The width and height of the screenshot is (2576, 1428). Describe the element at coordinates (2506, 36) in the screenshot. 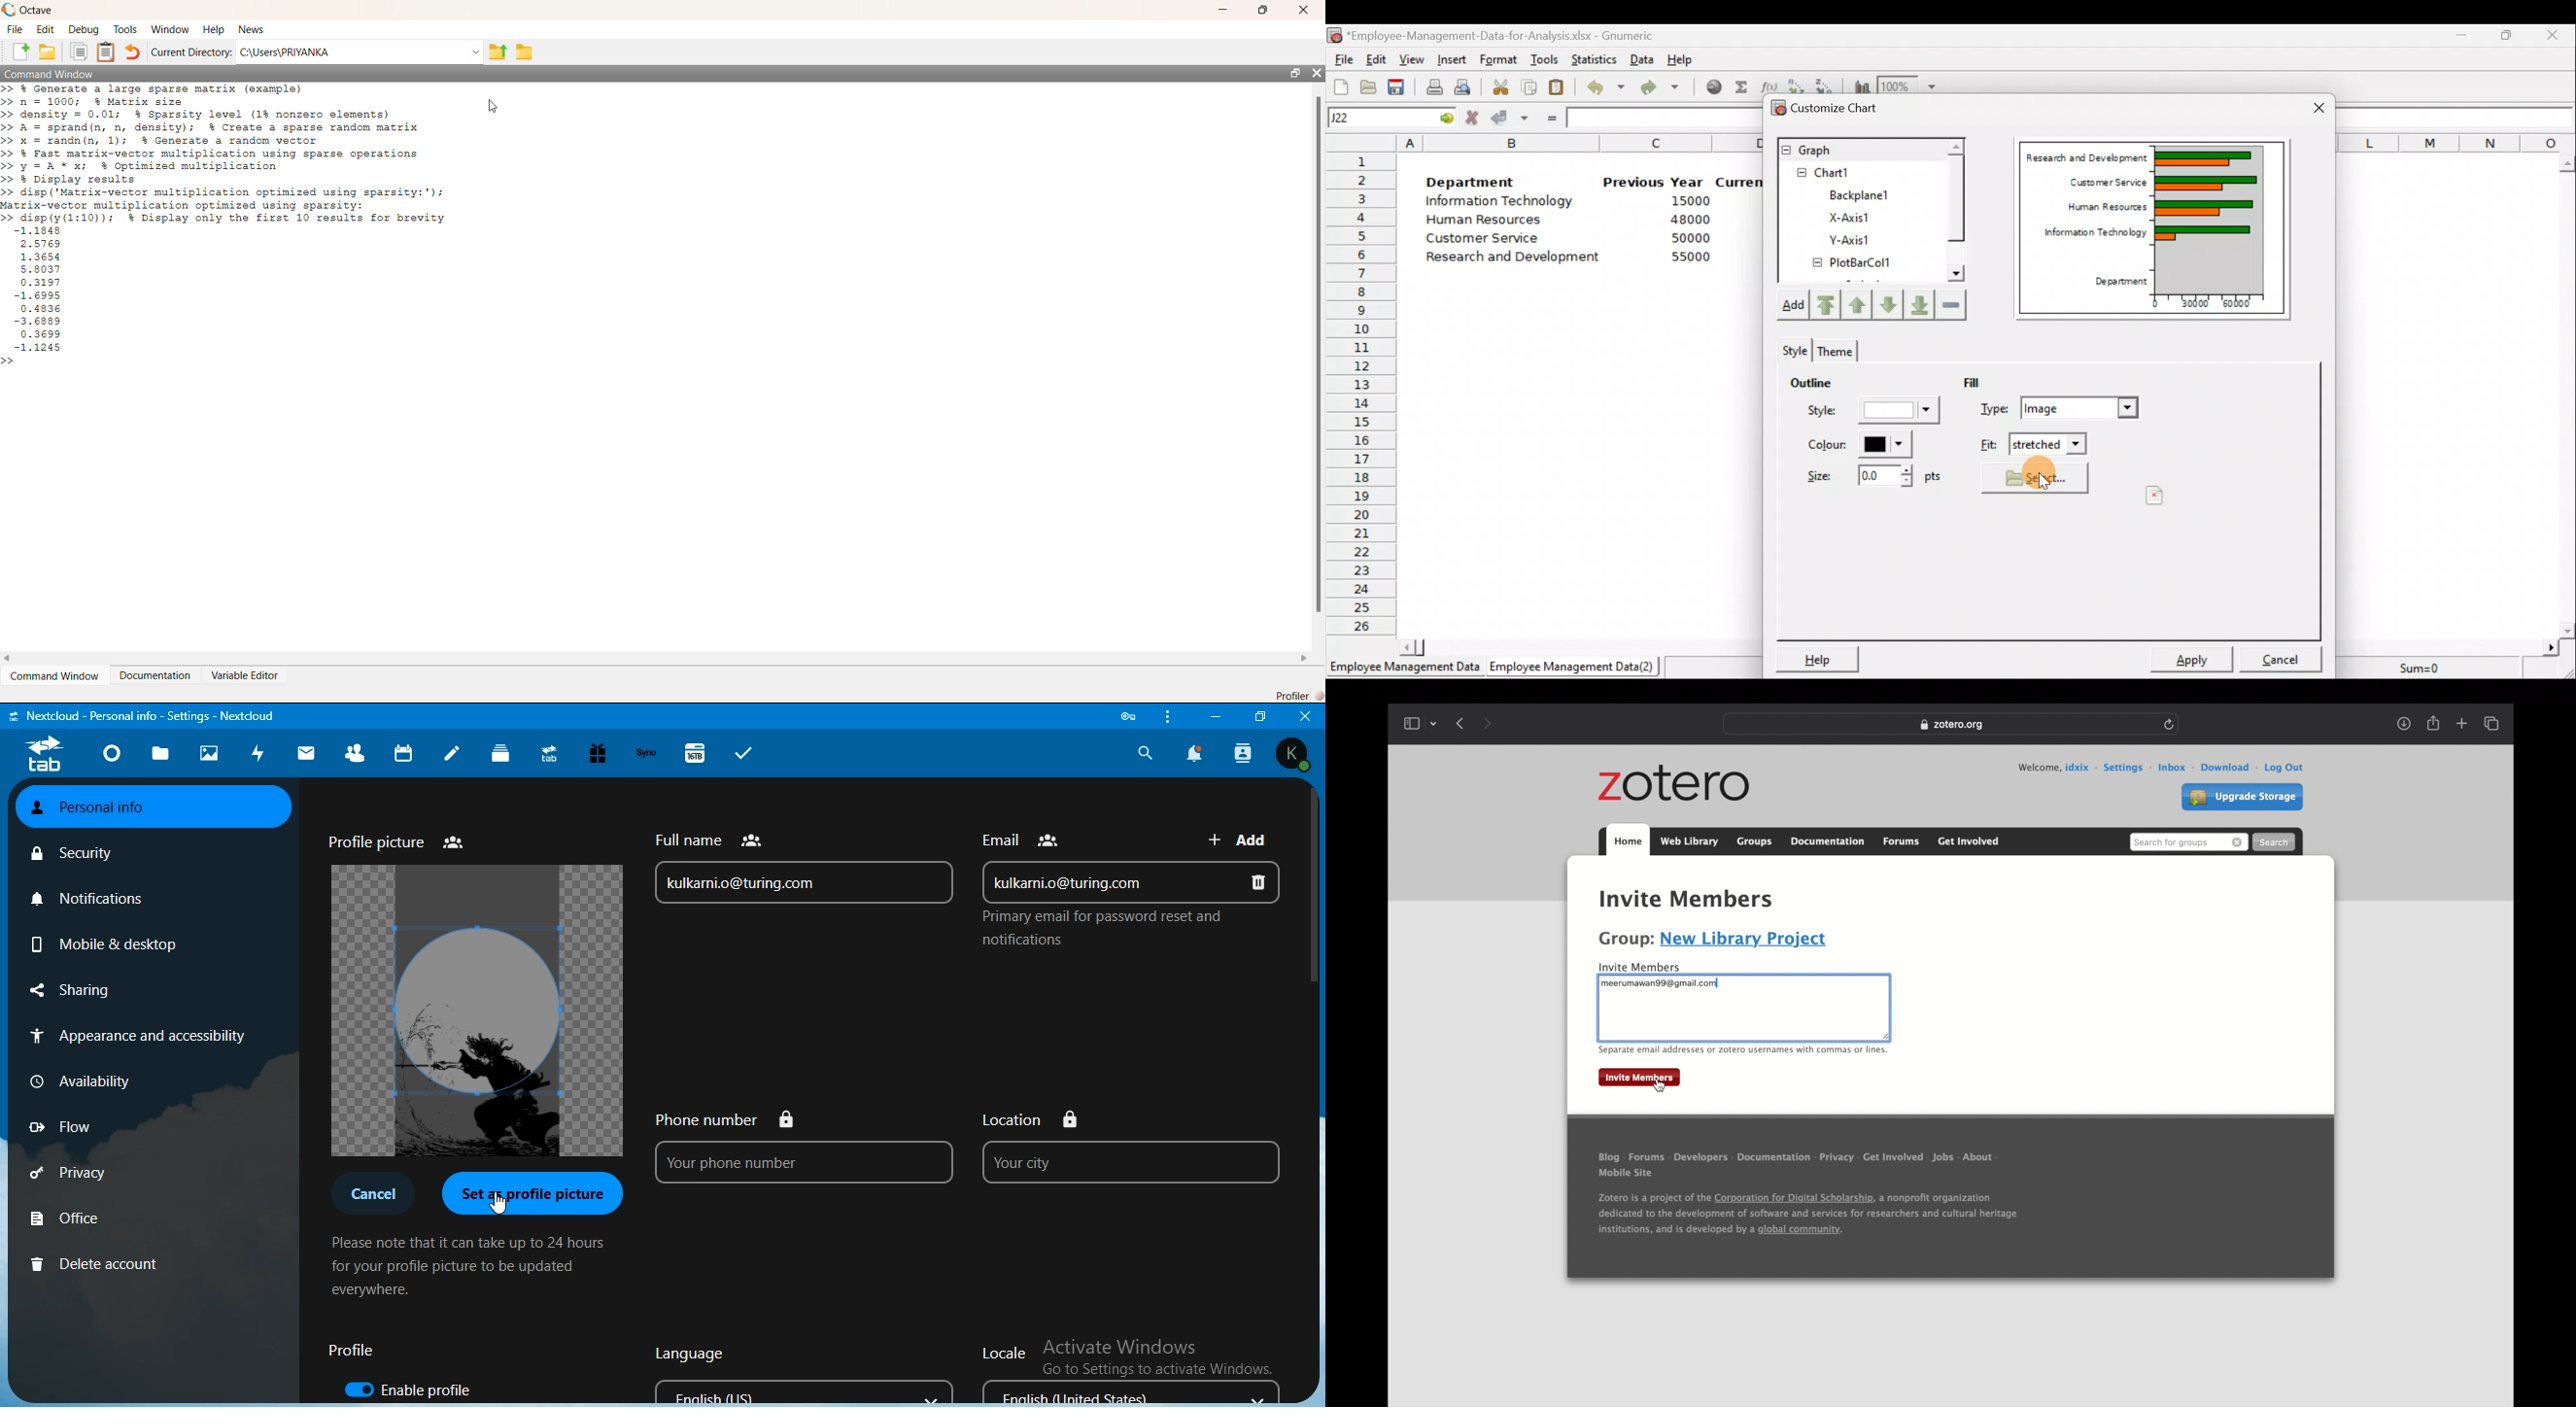

I see `Maximize` at that location.